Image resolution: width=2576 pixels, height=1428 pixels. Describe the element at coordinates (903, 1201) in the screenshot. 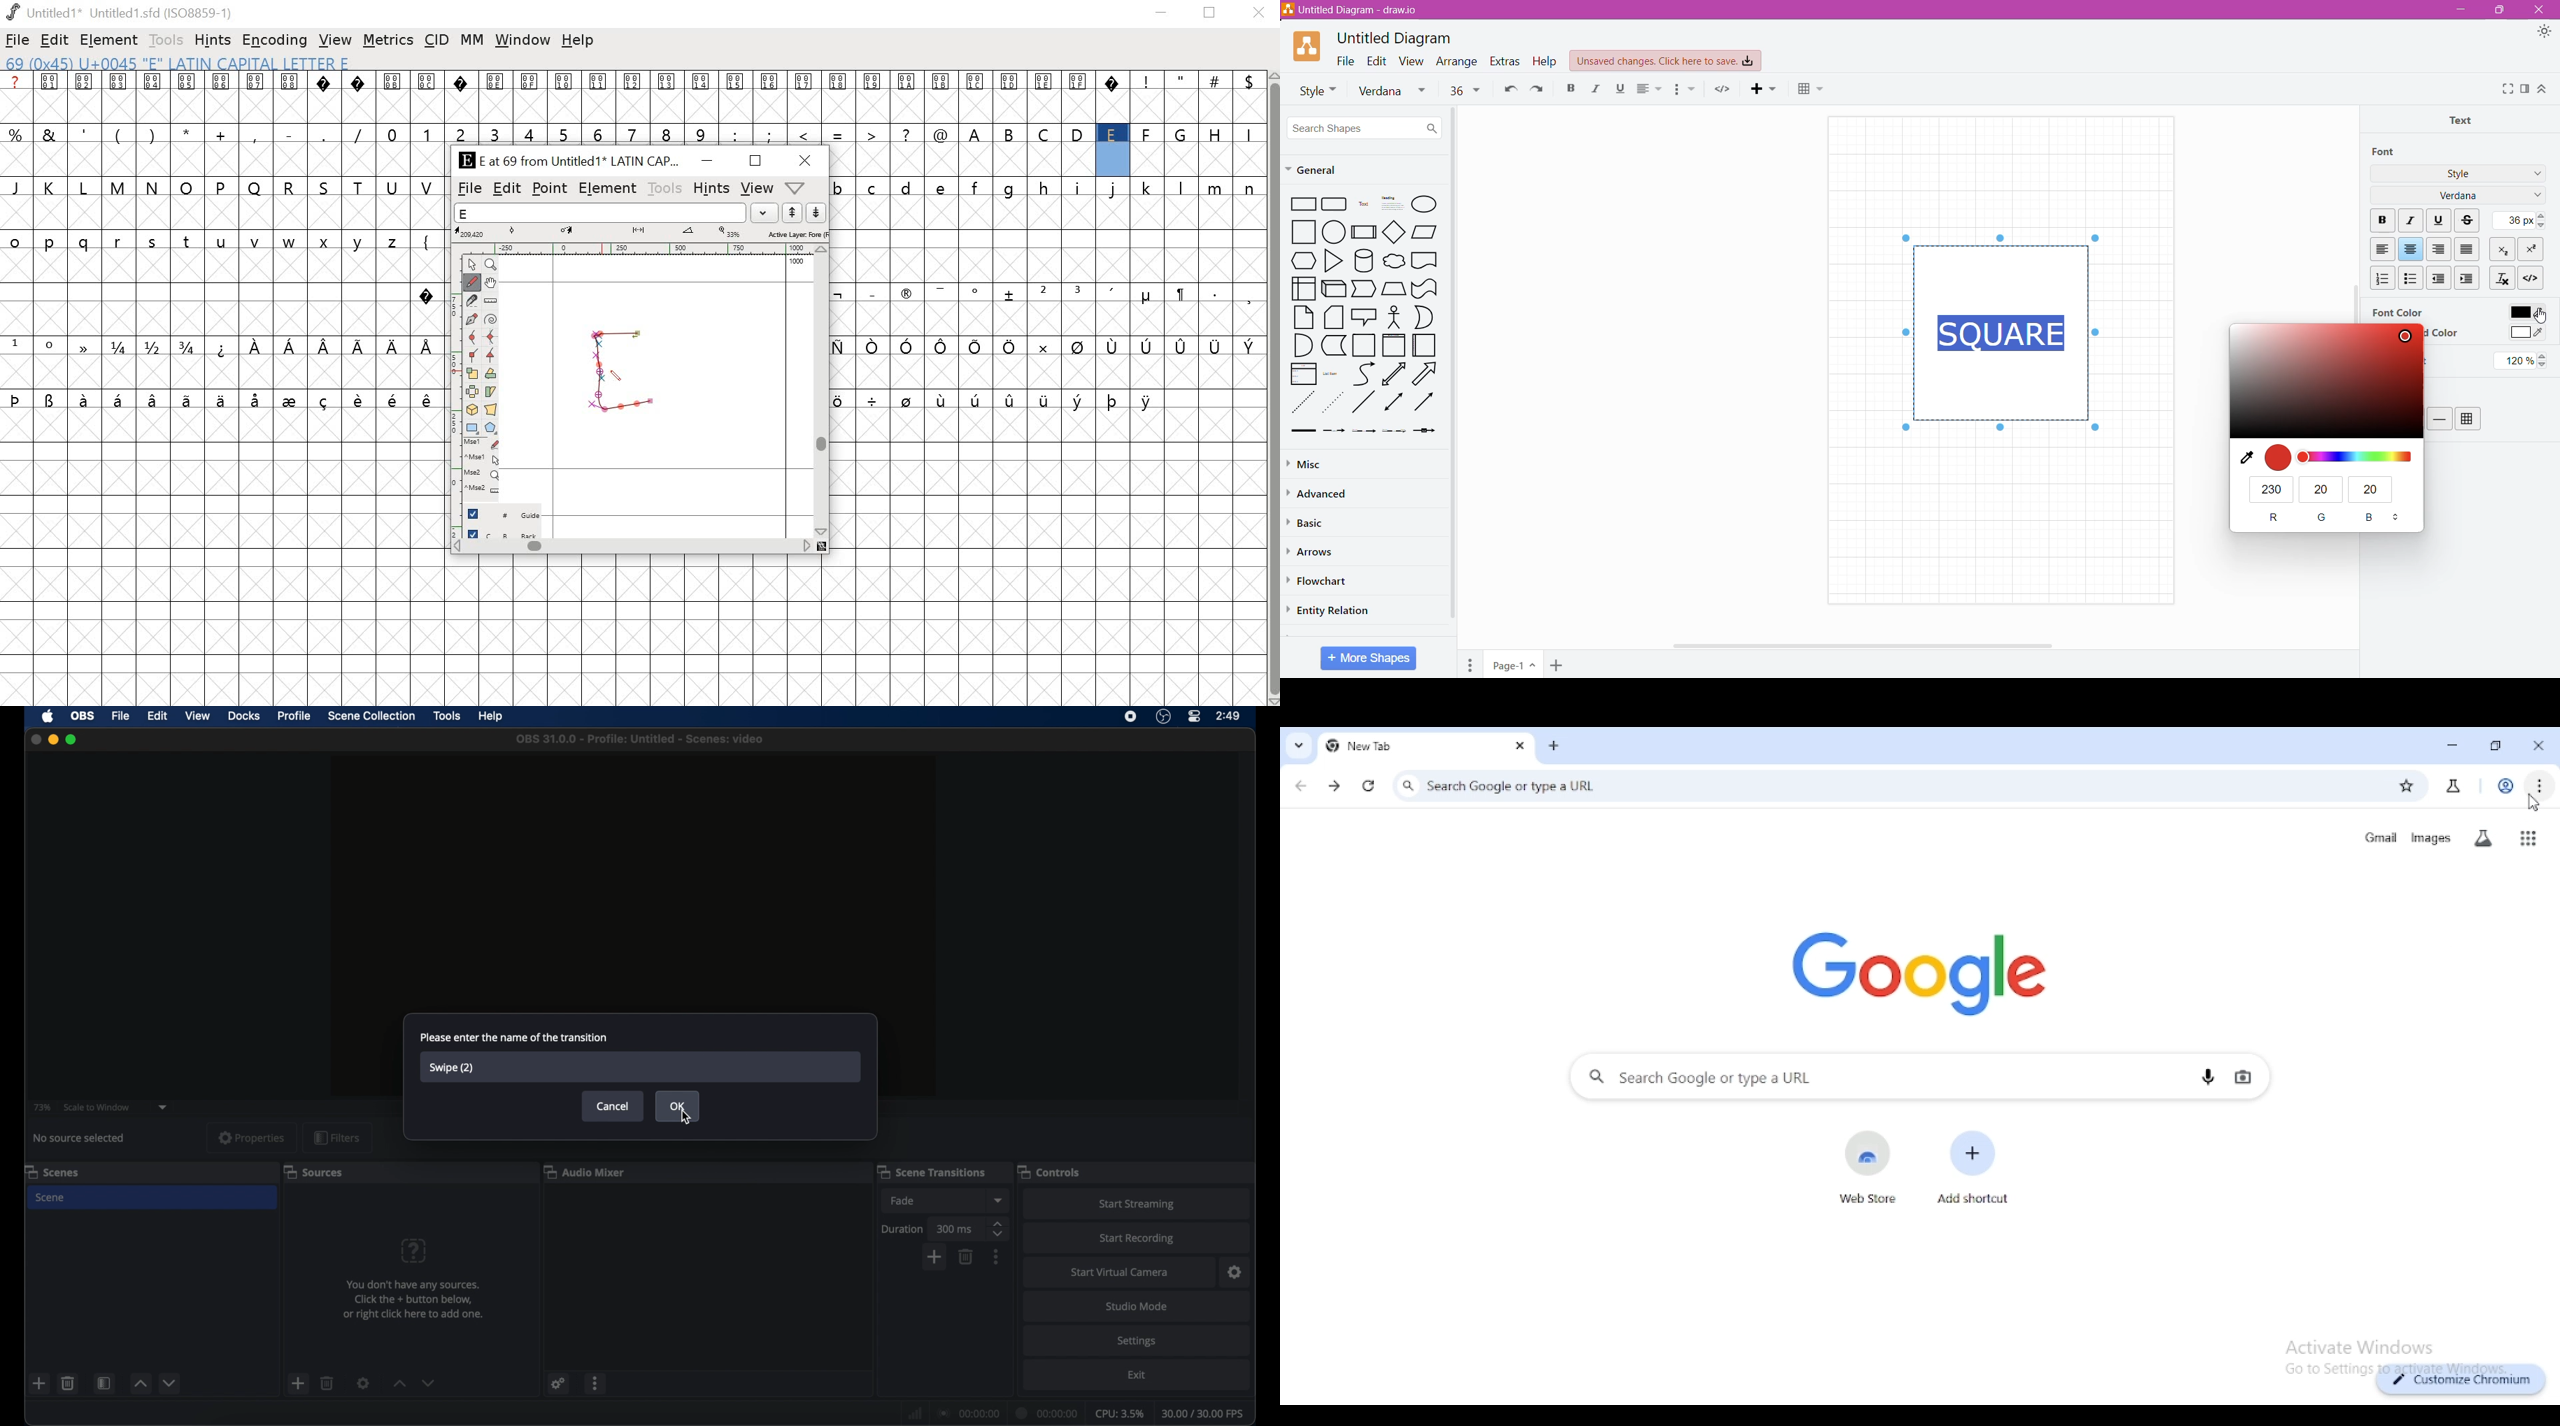

I see `fade` at that location.